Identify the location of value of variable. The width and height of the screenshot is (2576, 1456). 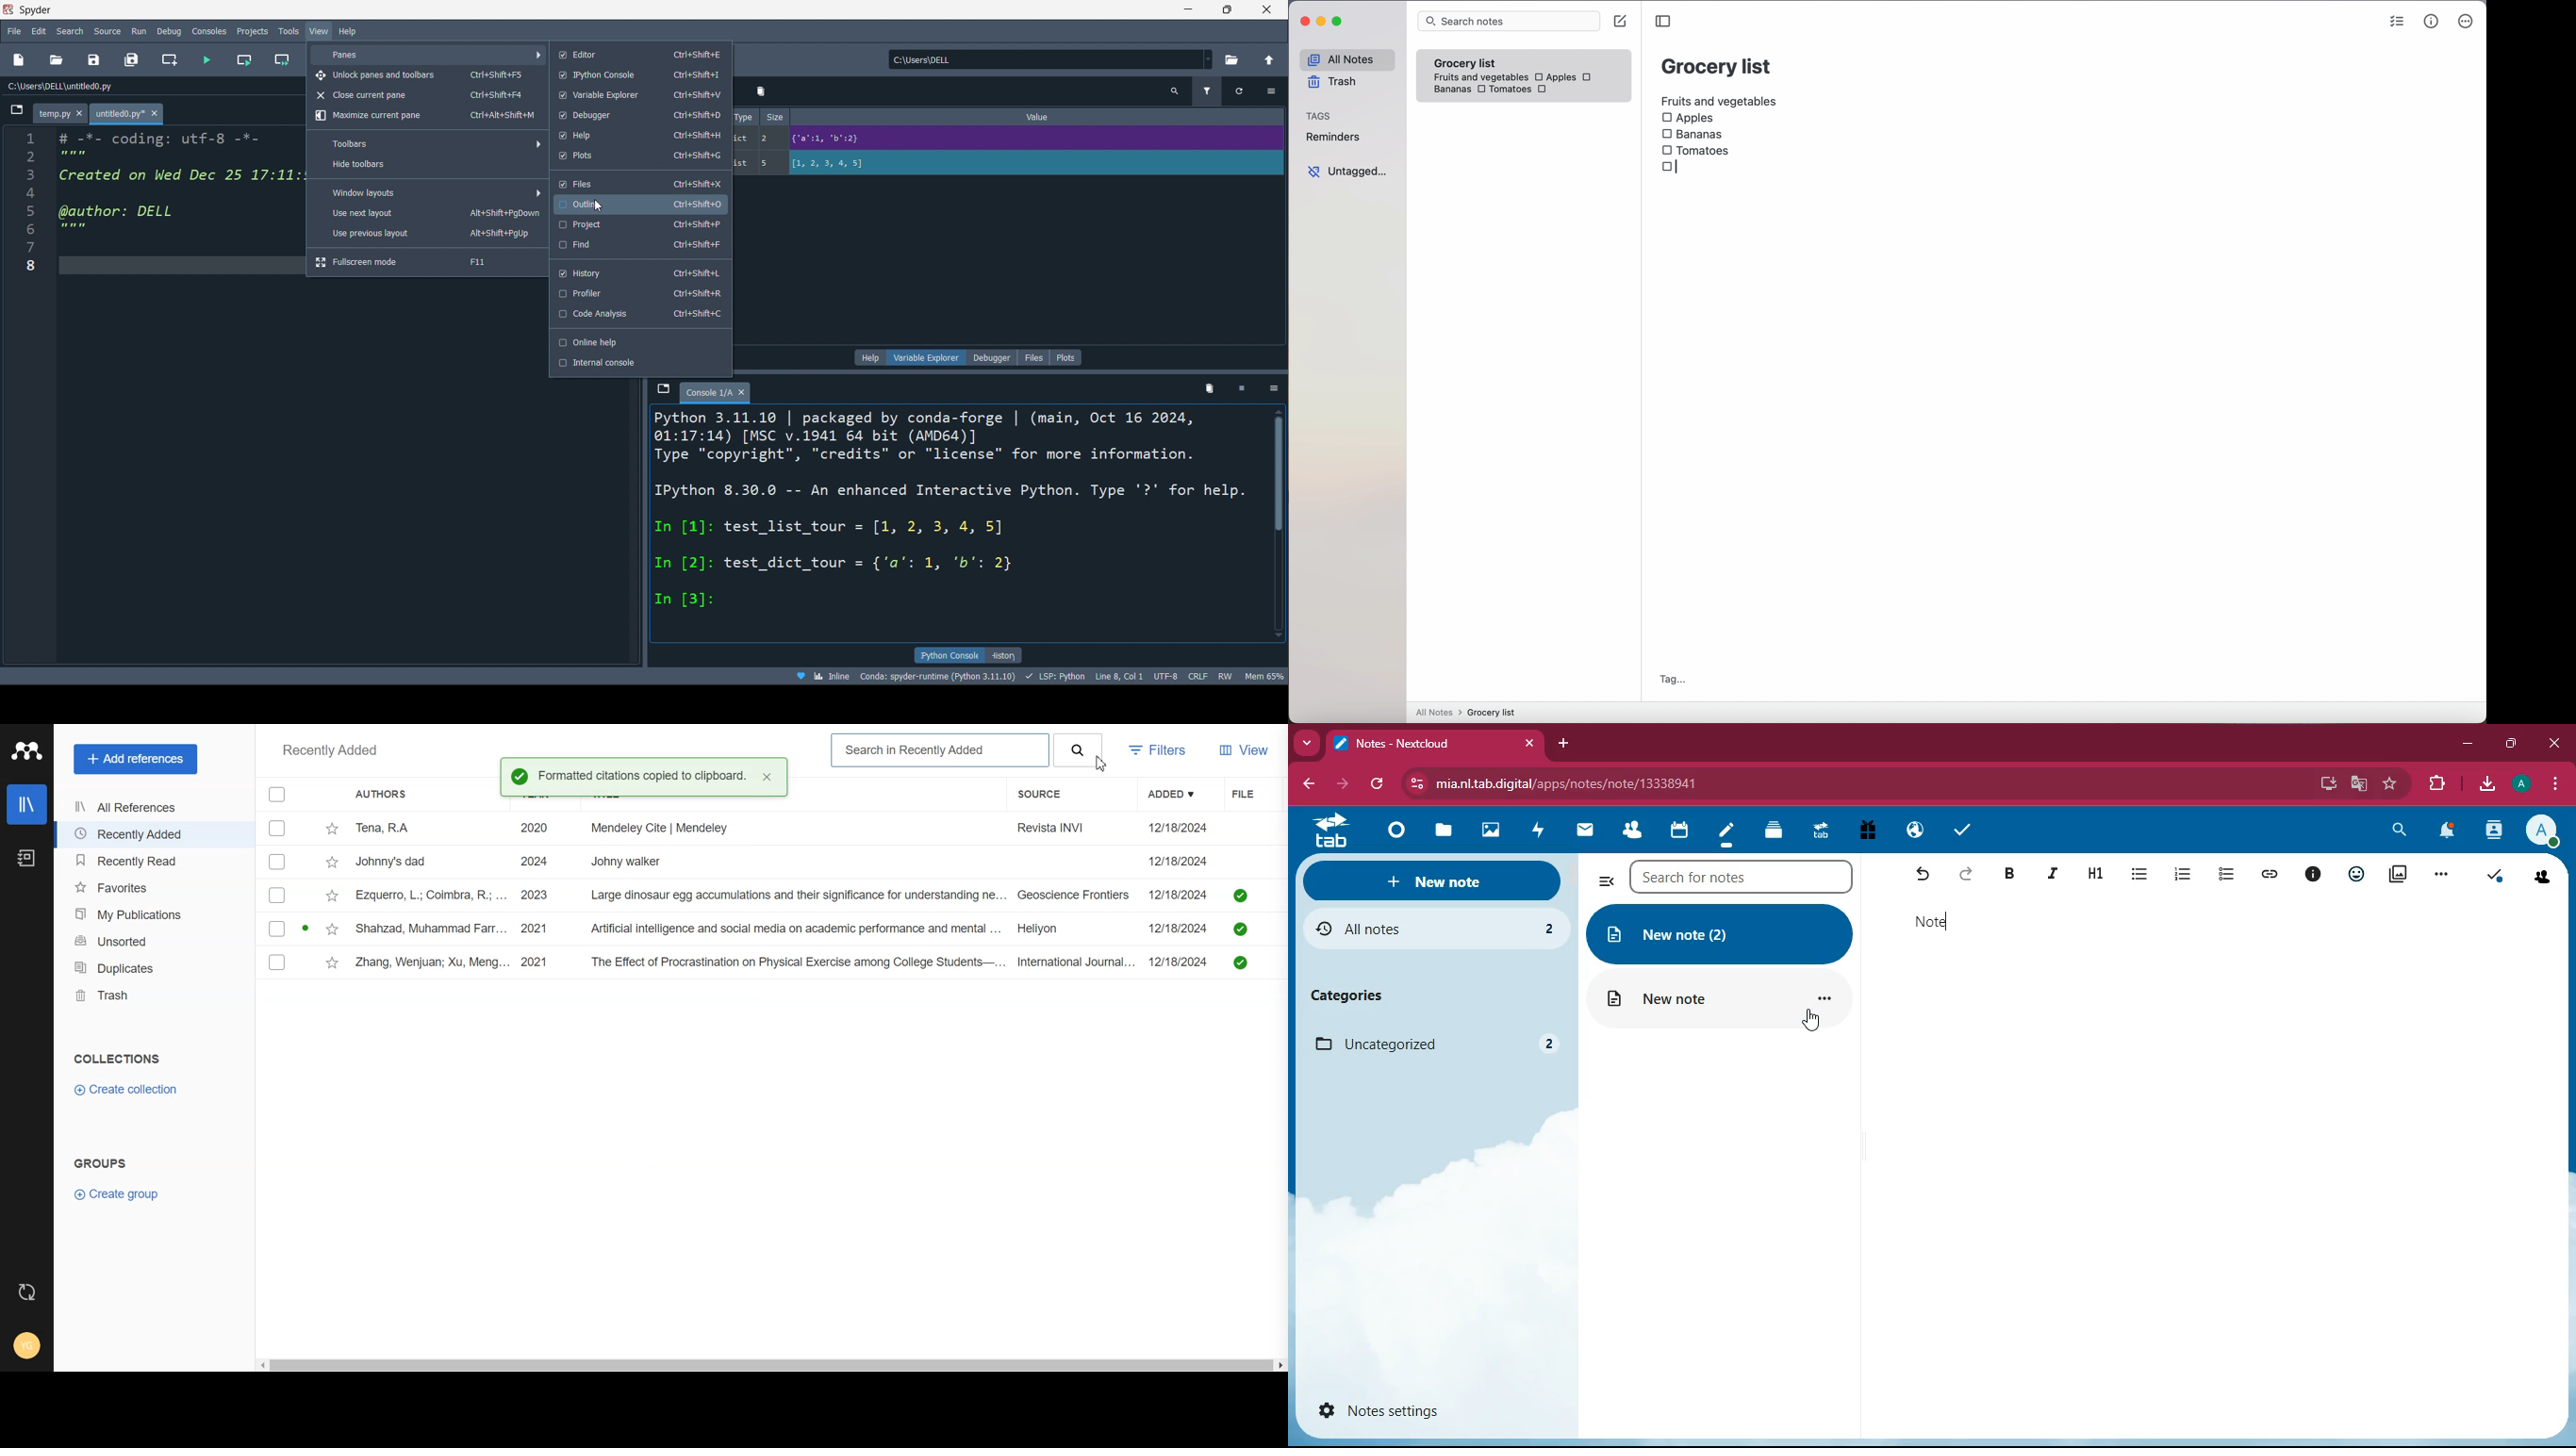
(1035, 163).